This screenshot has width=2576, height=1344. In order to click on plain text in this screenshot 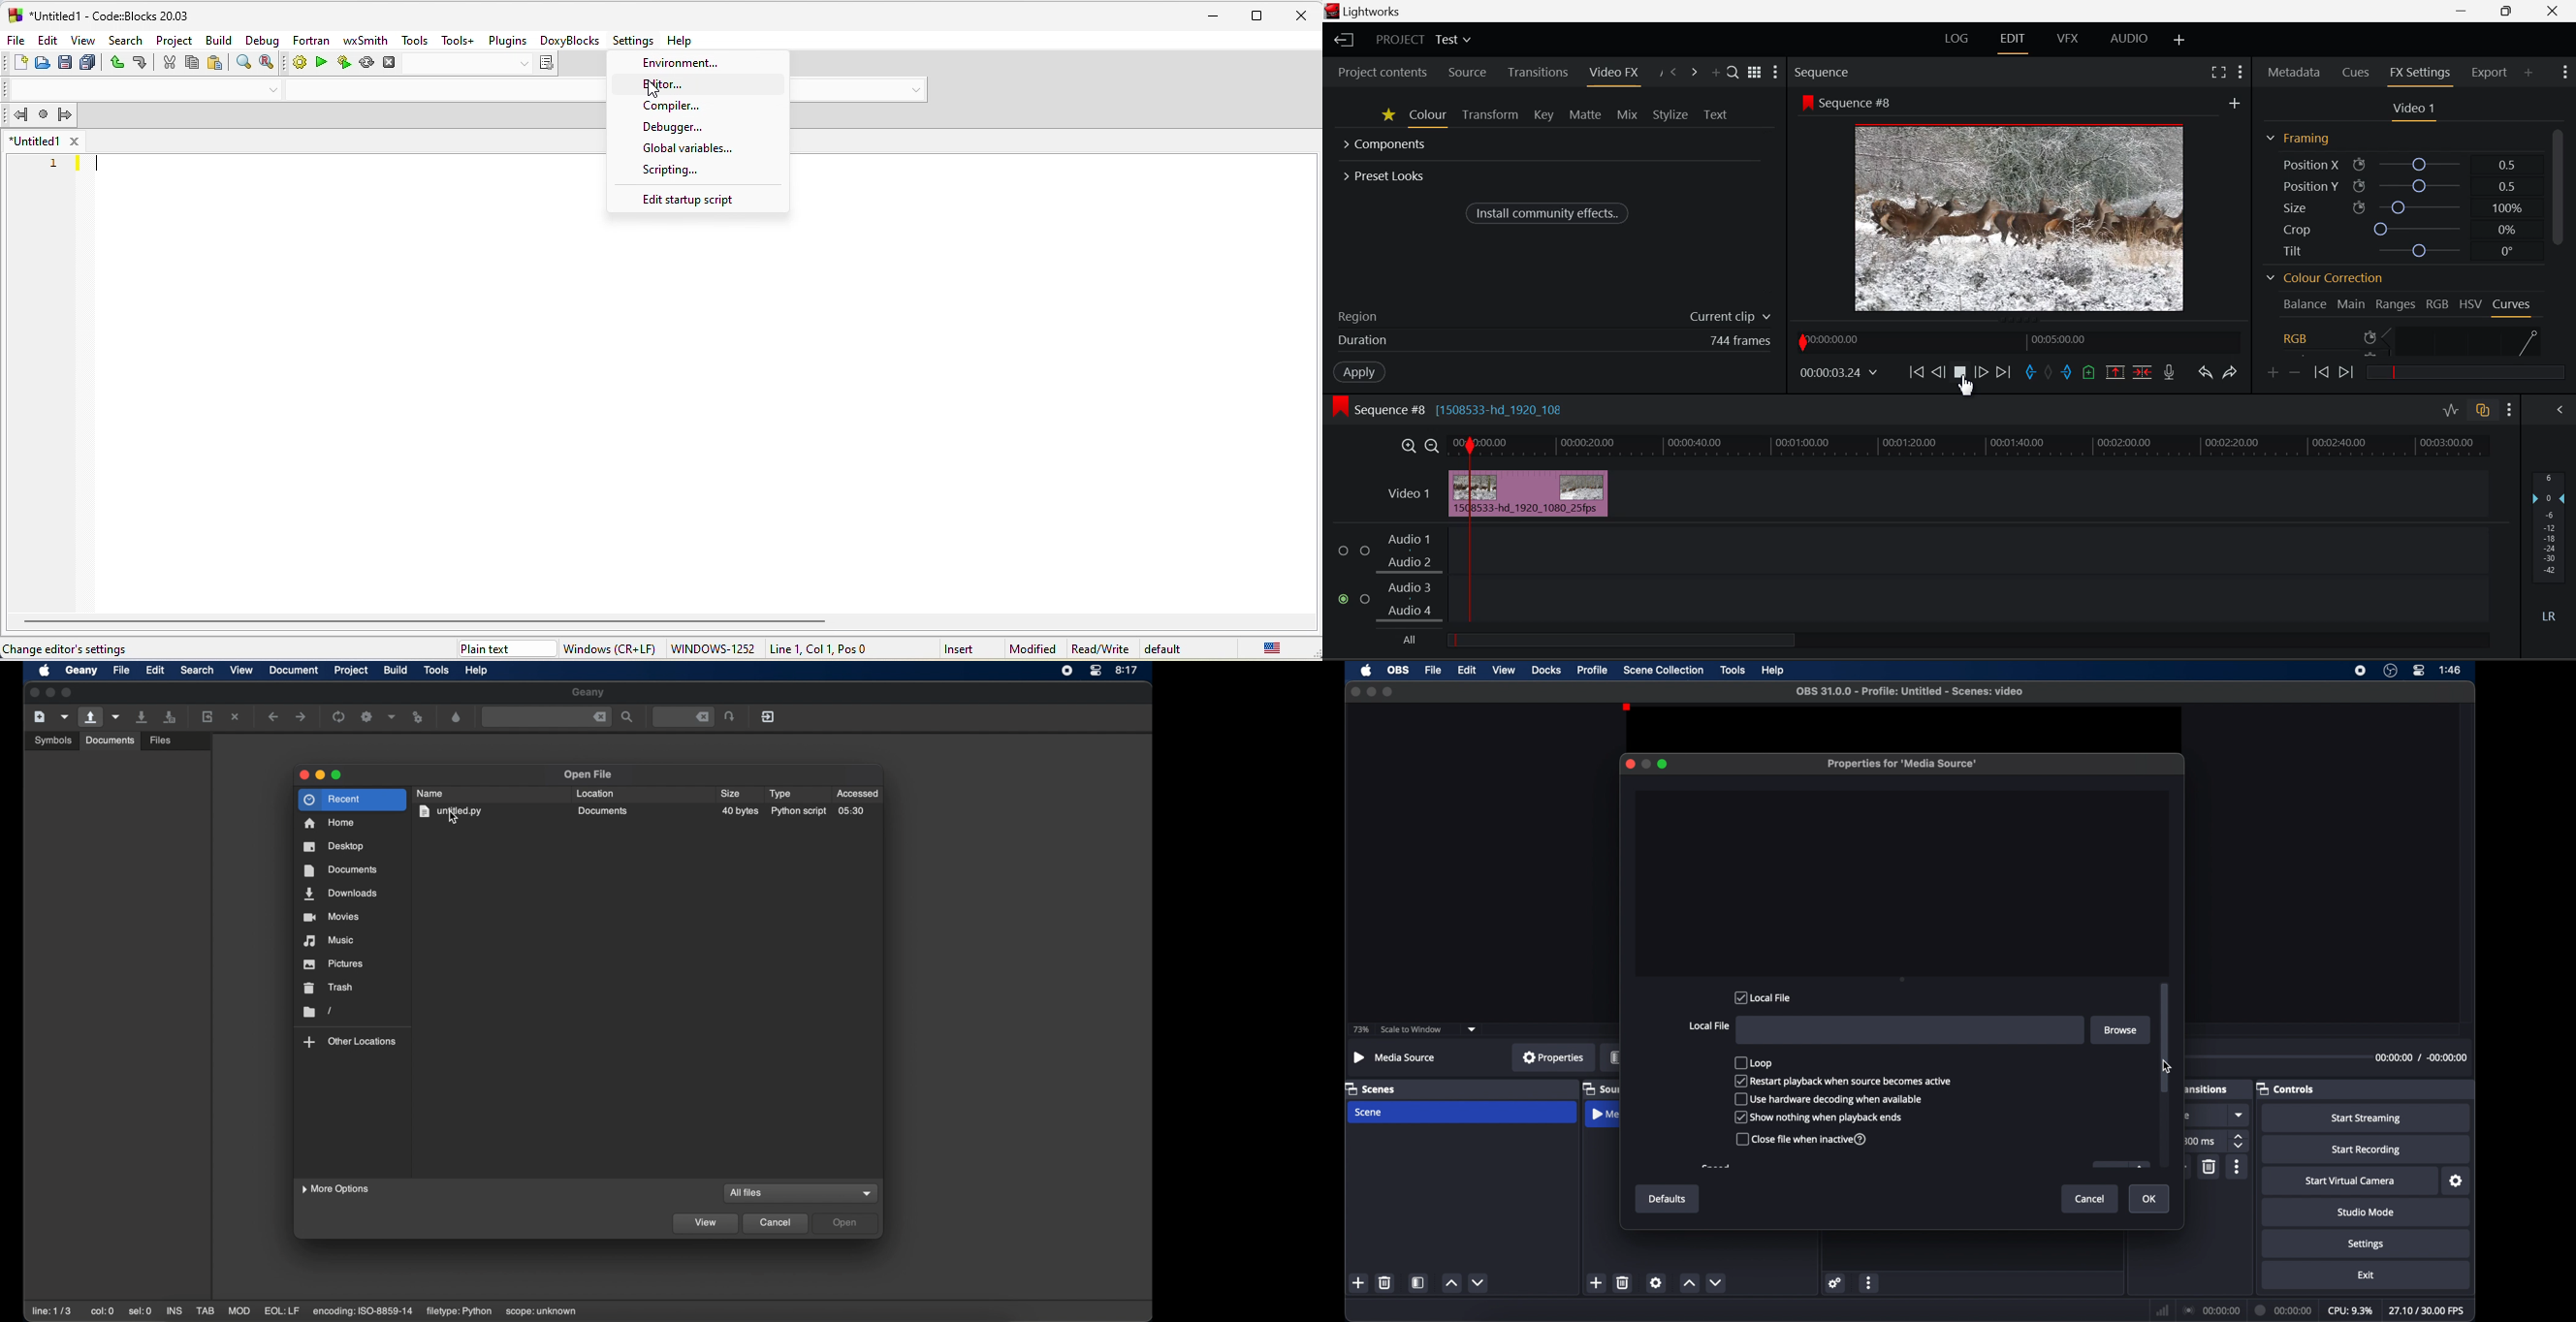, I will do `click(507, 648)`.